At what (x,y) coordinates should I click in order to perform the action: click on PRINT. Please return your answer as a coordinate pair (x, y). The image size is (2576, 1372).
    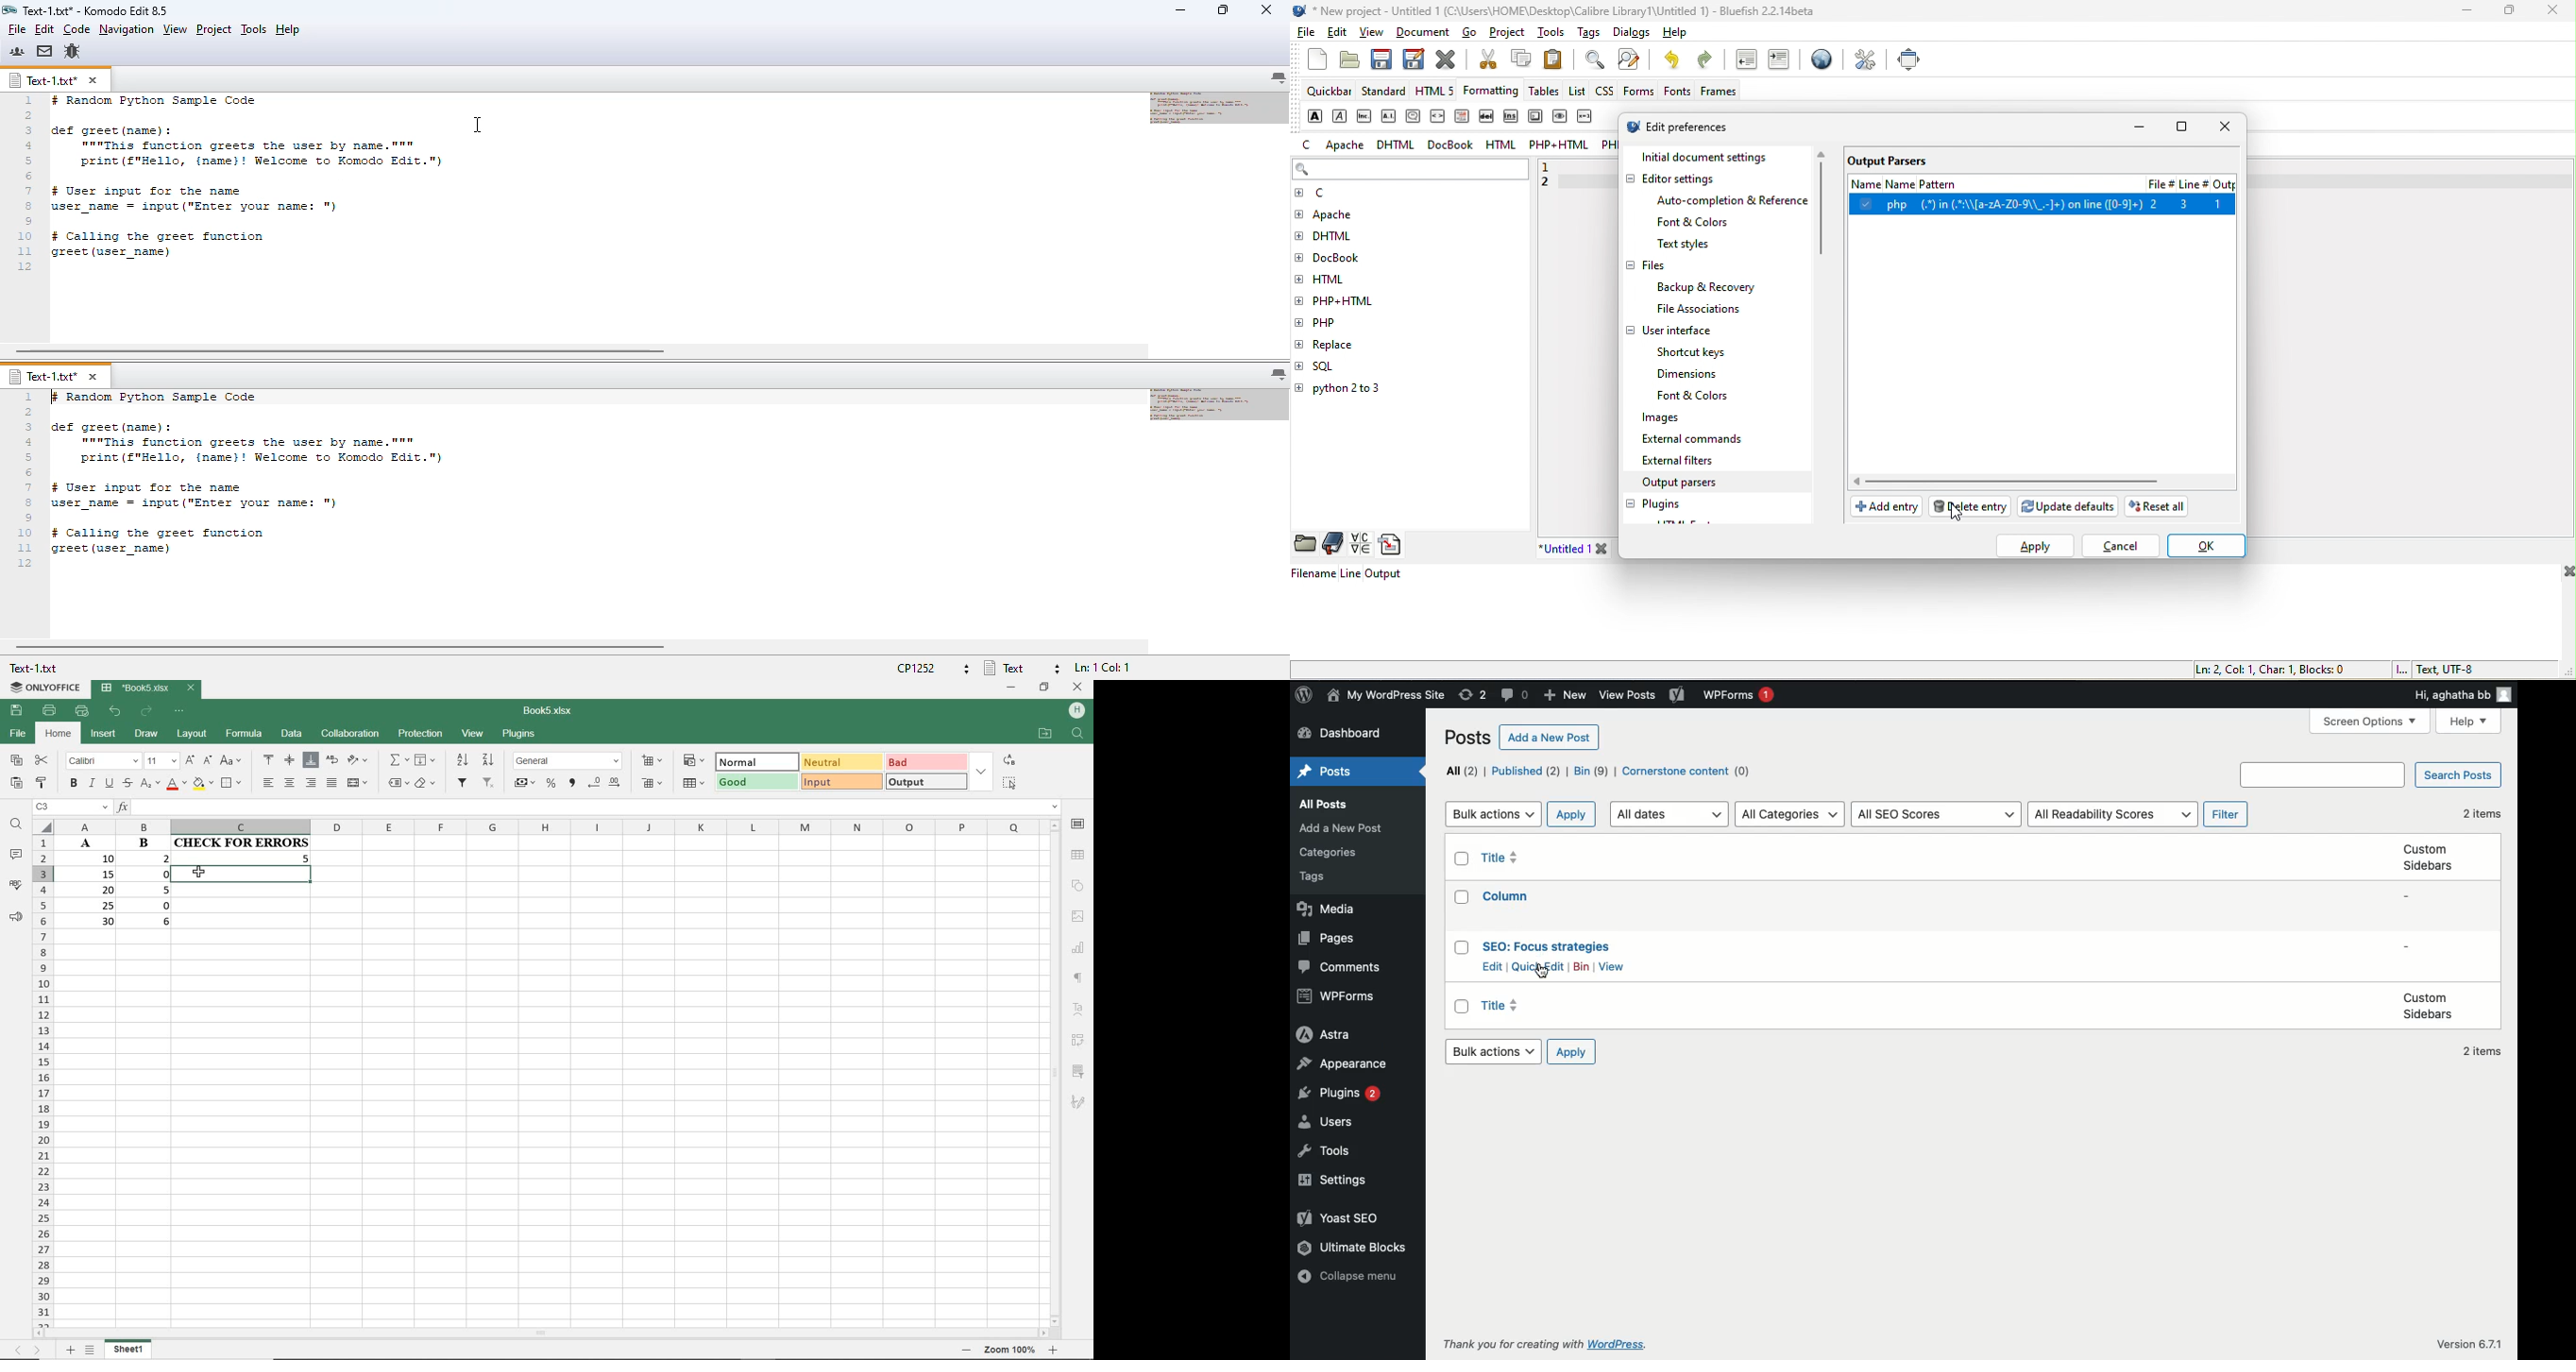
    Looking at the image, I should click on (51, 711).